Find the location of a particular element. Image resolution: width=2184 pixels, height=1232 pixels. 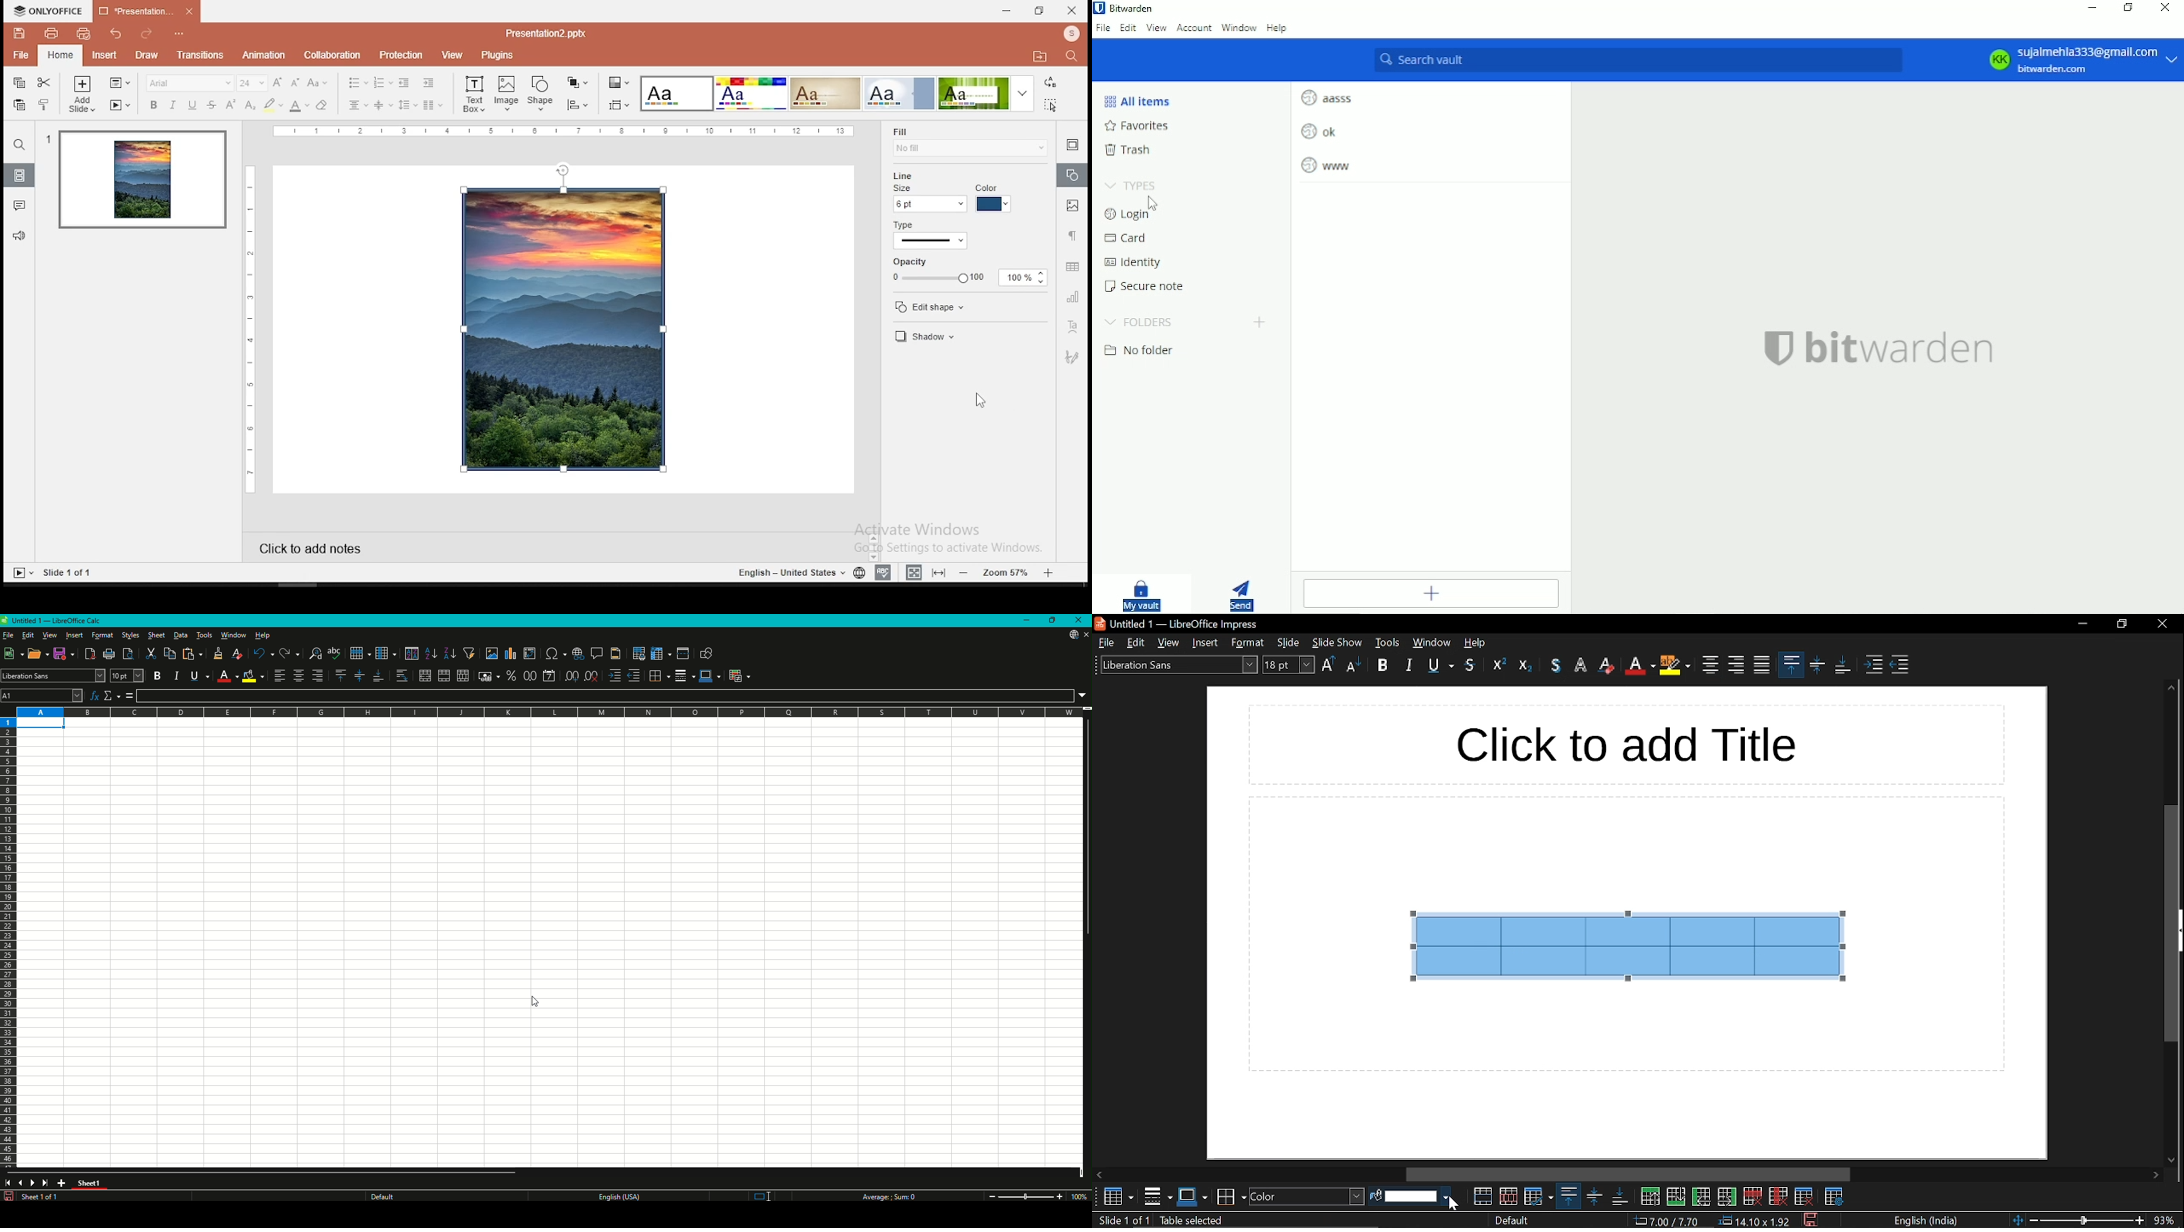

Bold is located at coordinates (157, 676).